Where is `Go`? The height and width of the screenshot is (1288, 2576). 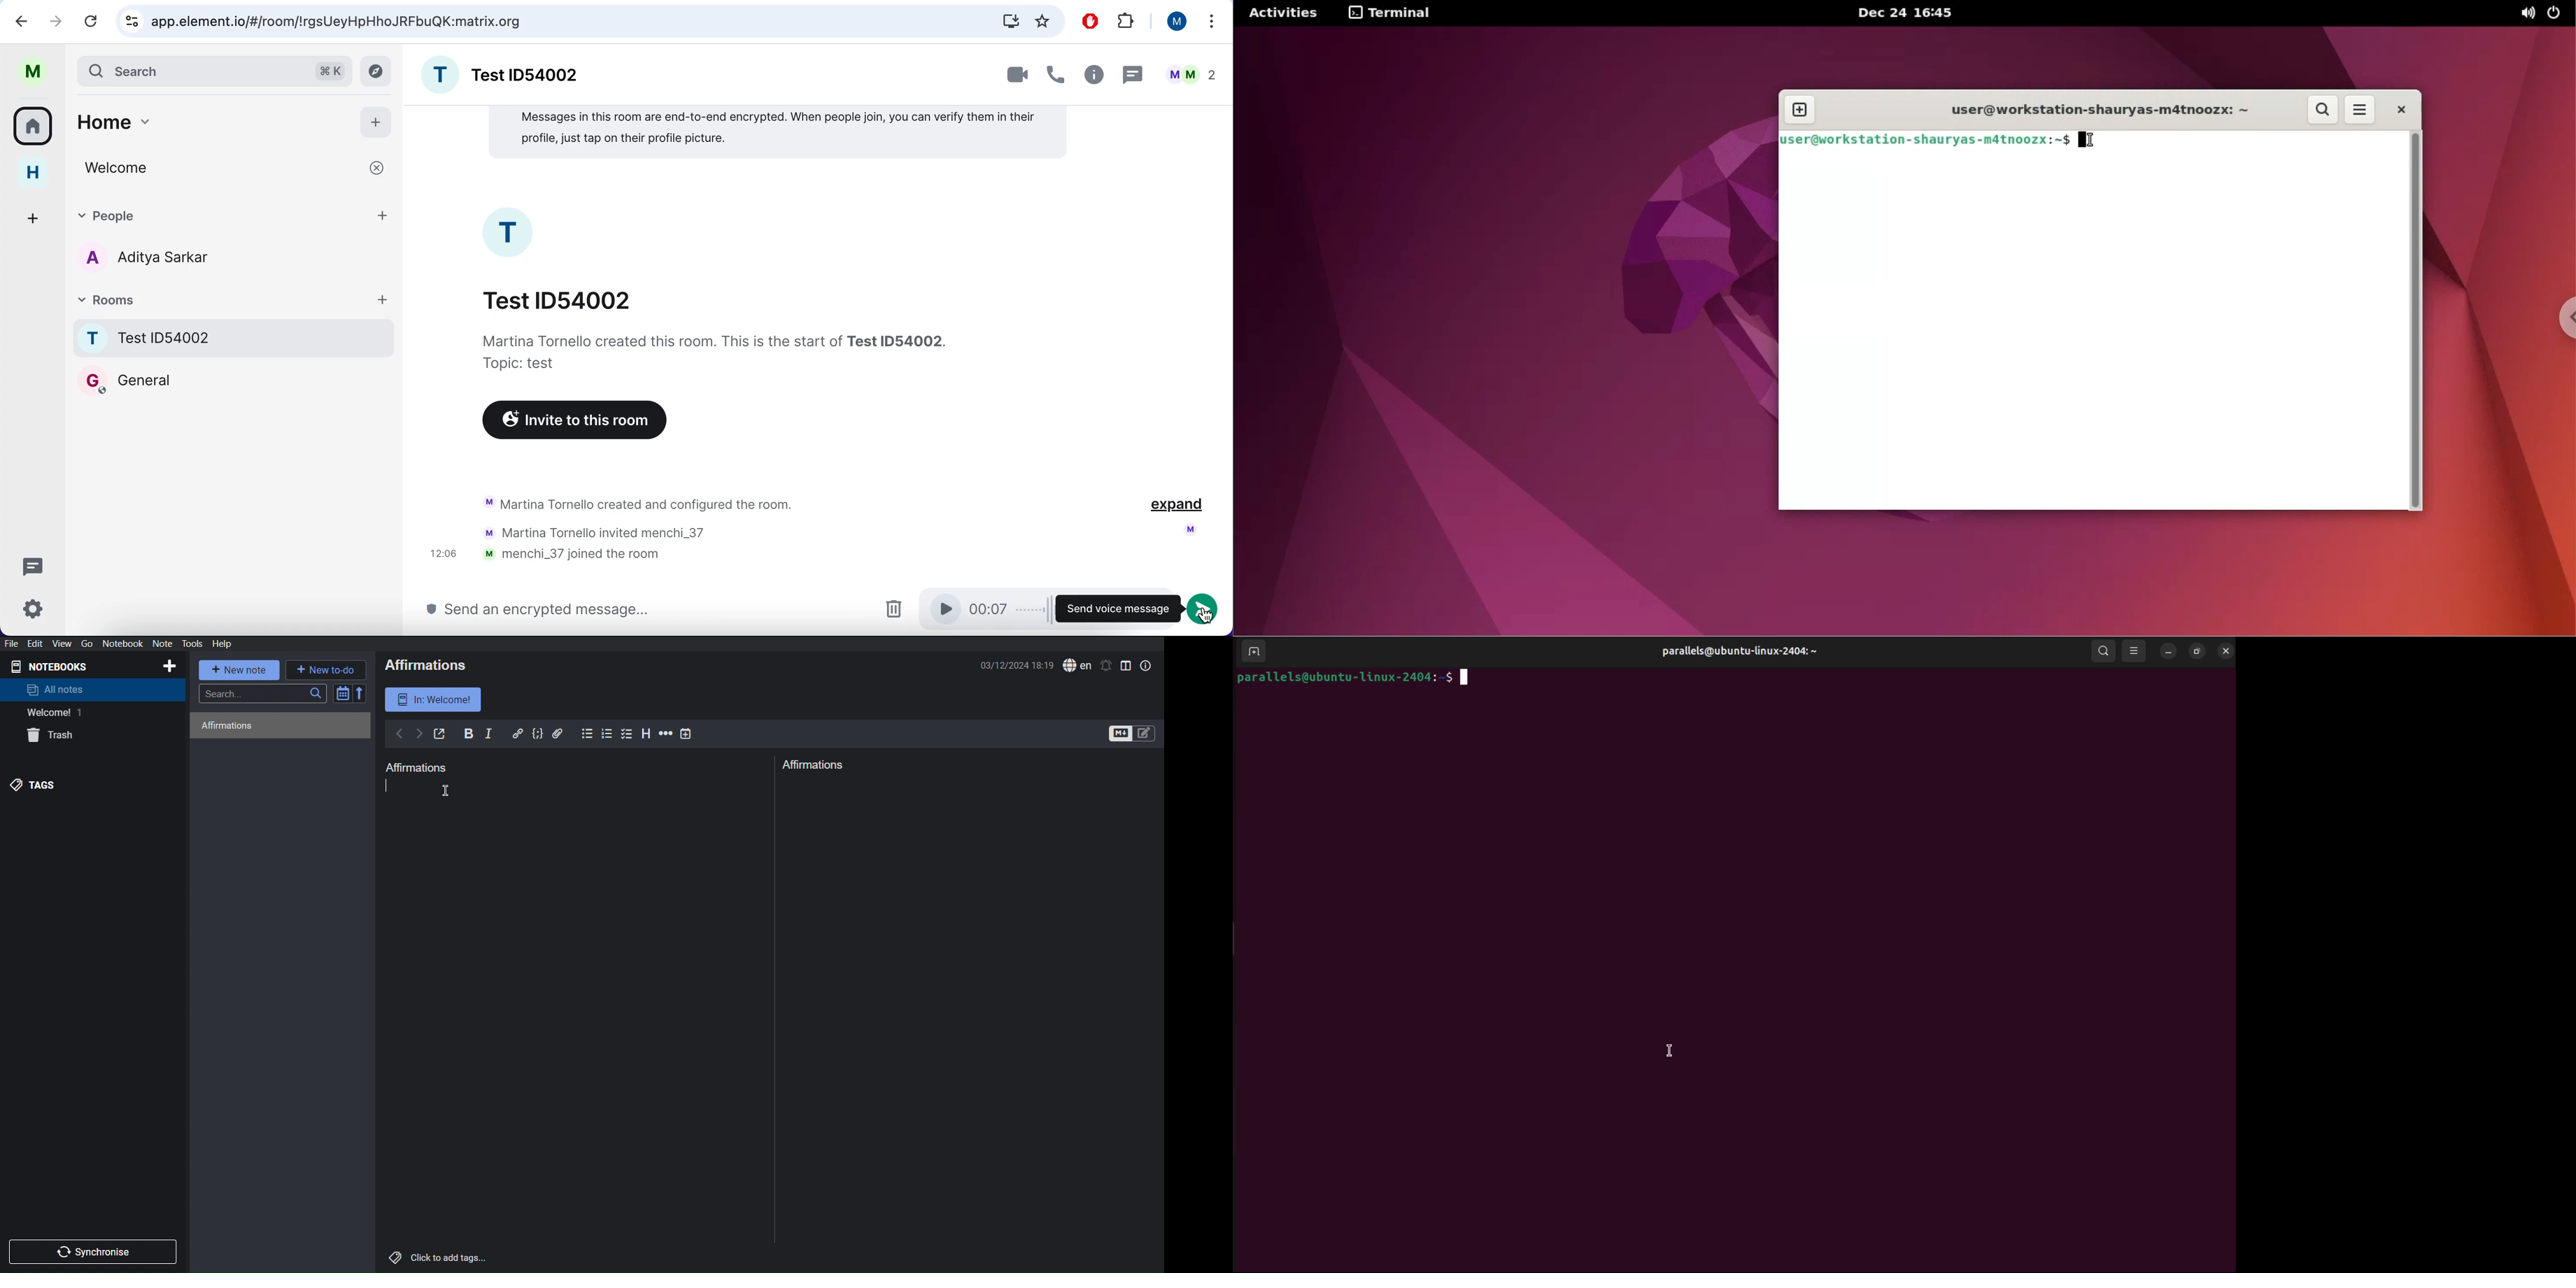 Go is located at coordinates (85, 644).